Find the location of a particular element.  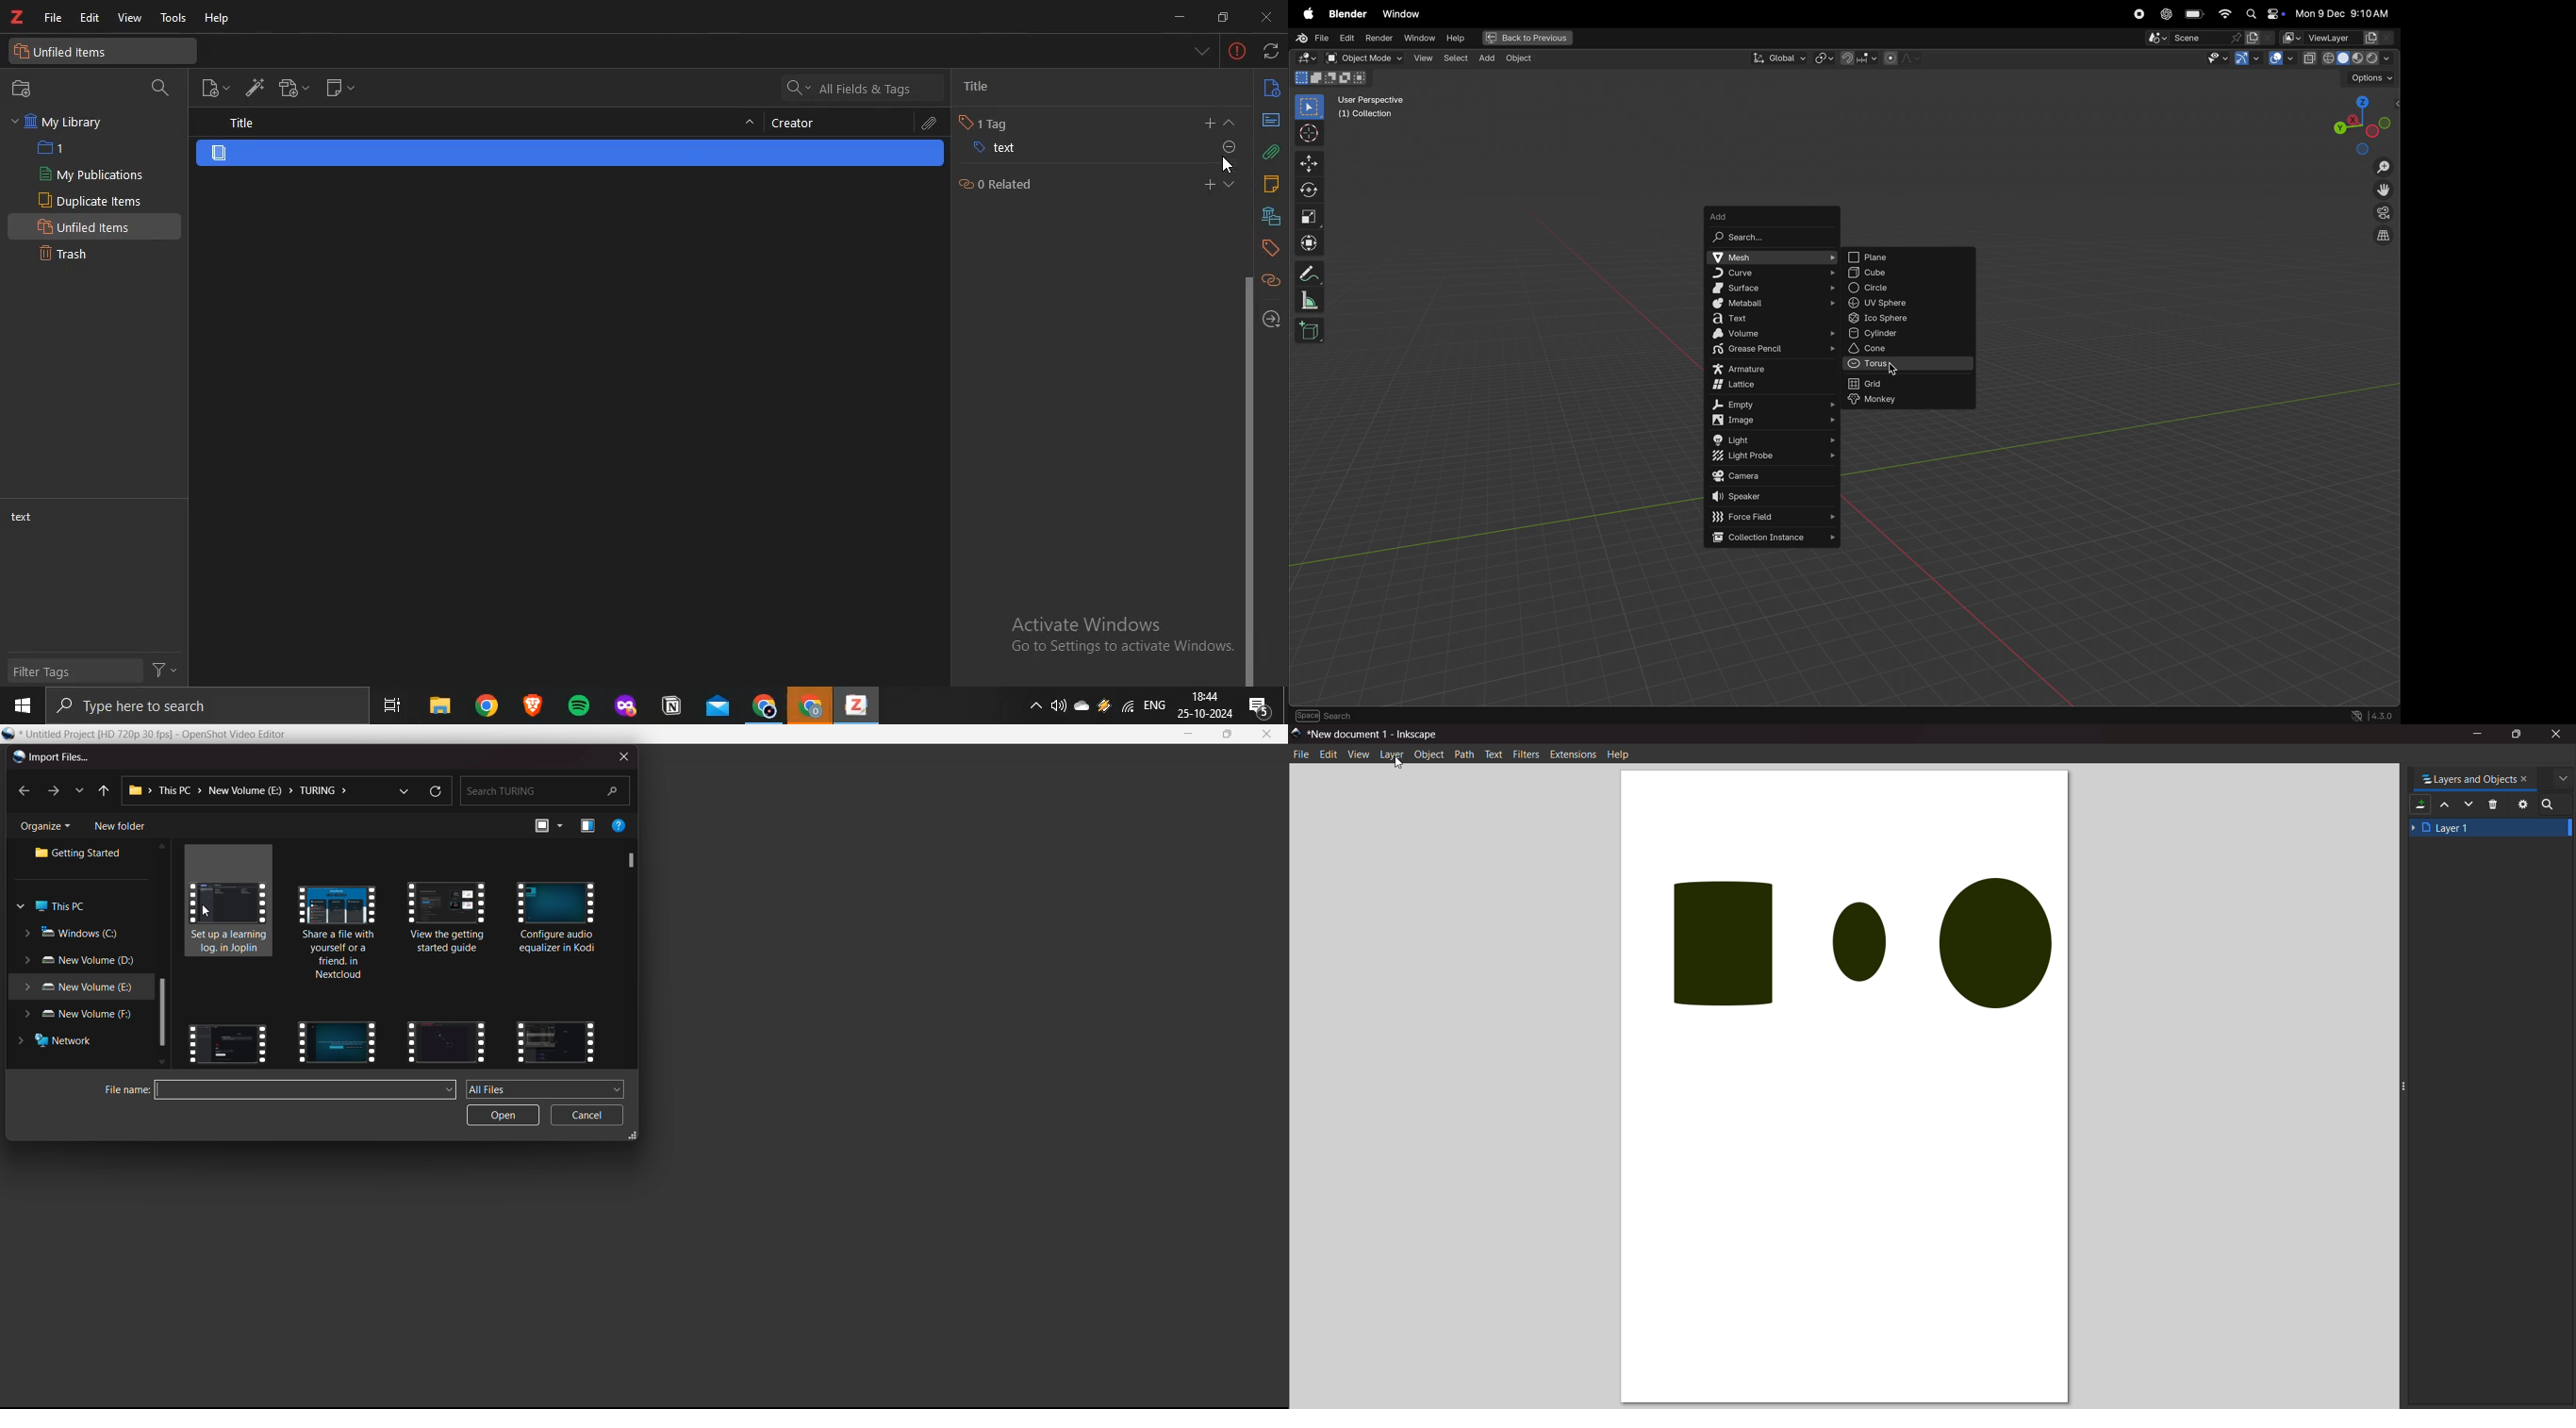

search is located at coordinates (1772, 237).